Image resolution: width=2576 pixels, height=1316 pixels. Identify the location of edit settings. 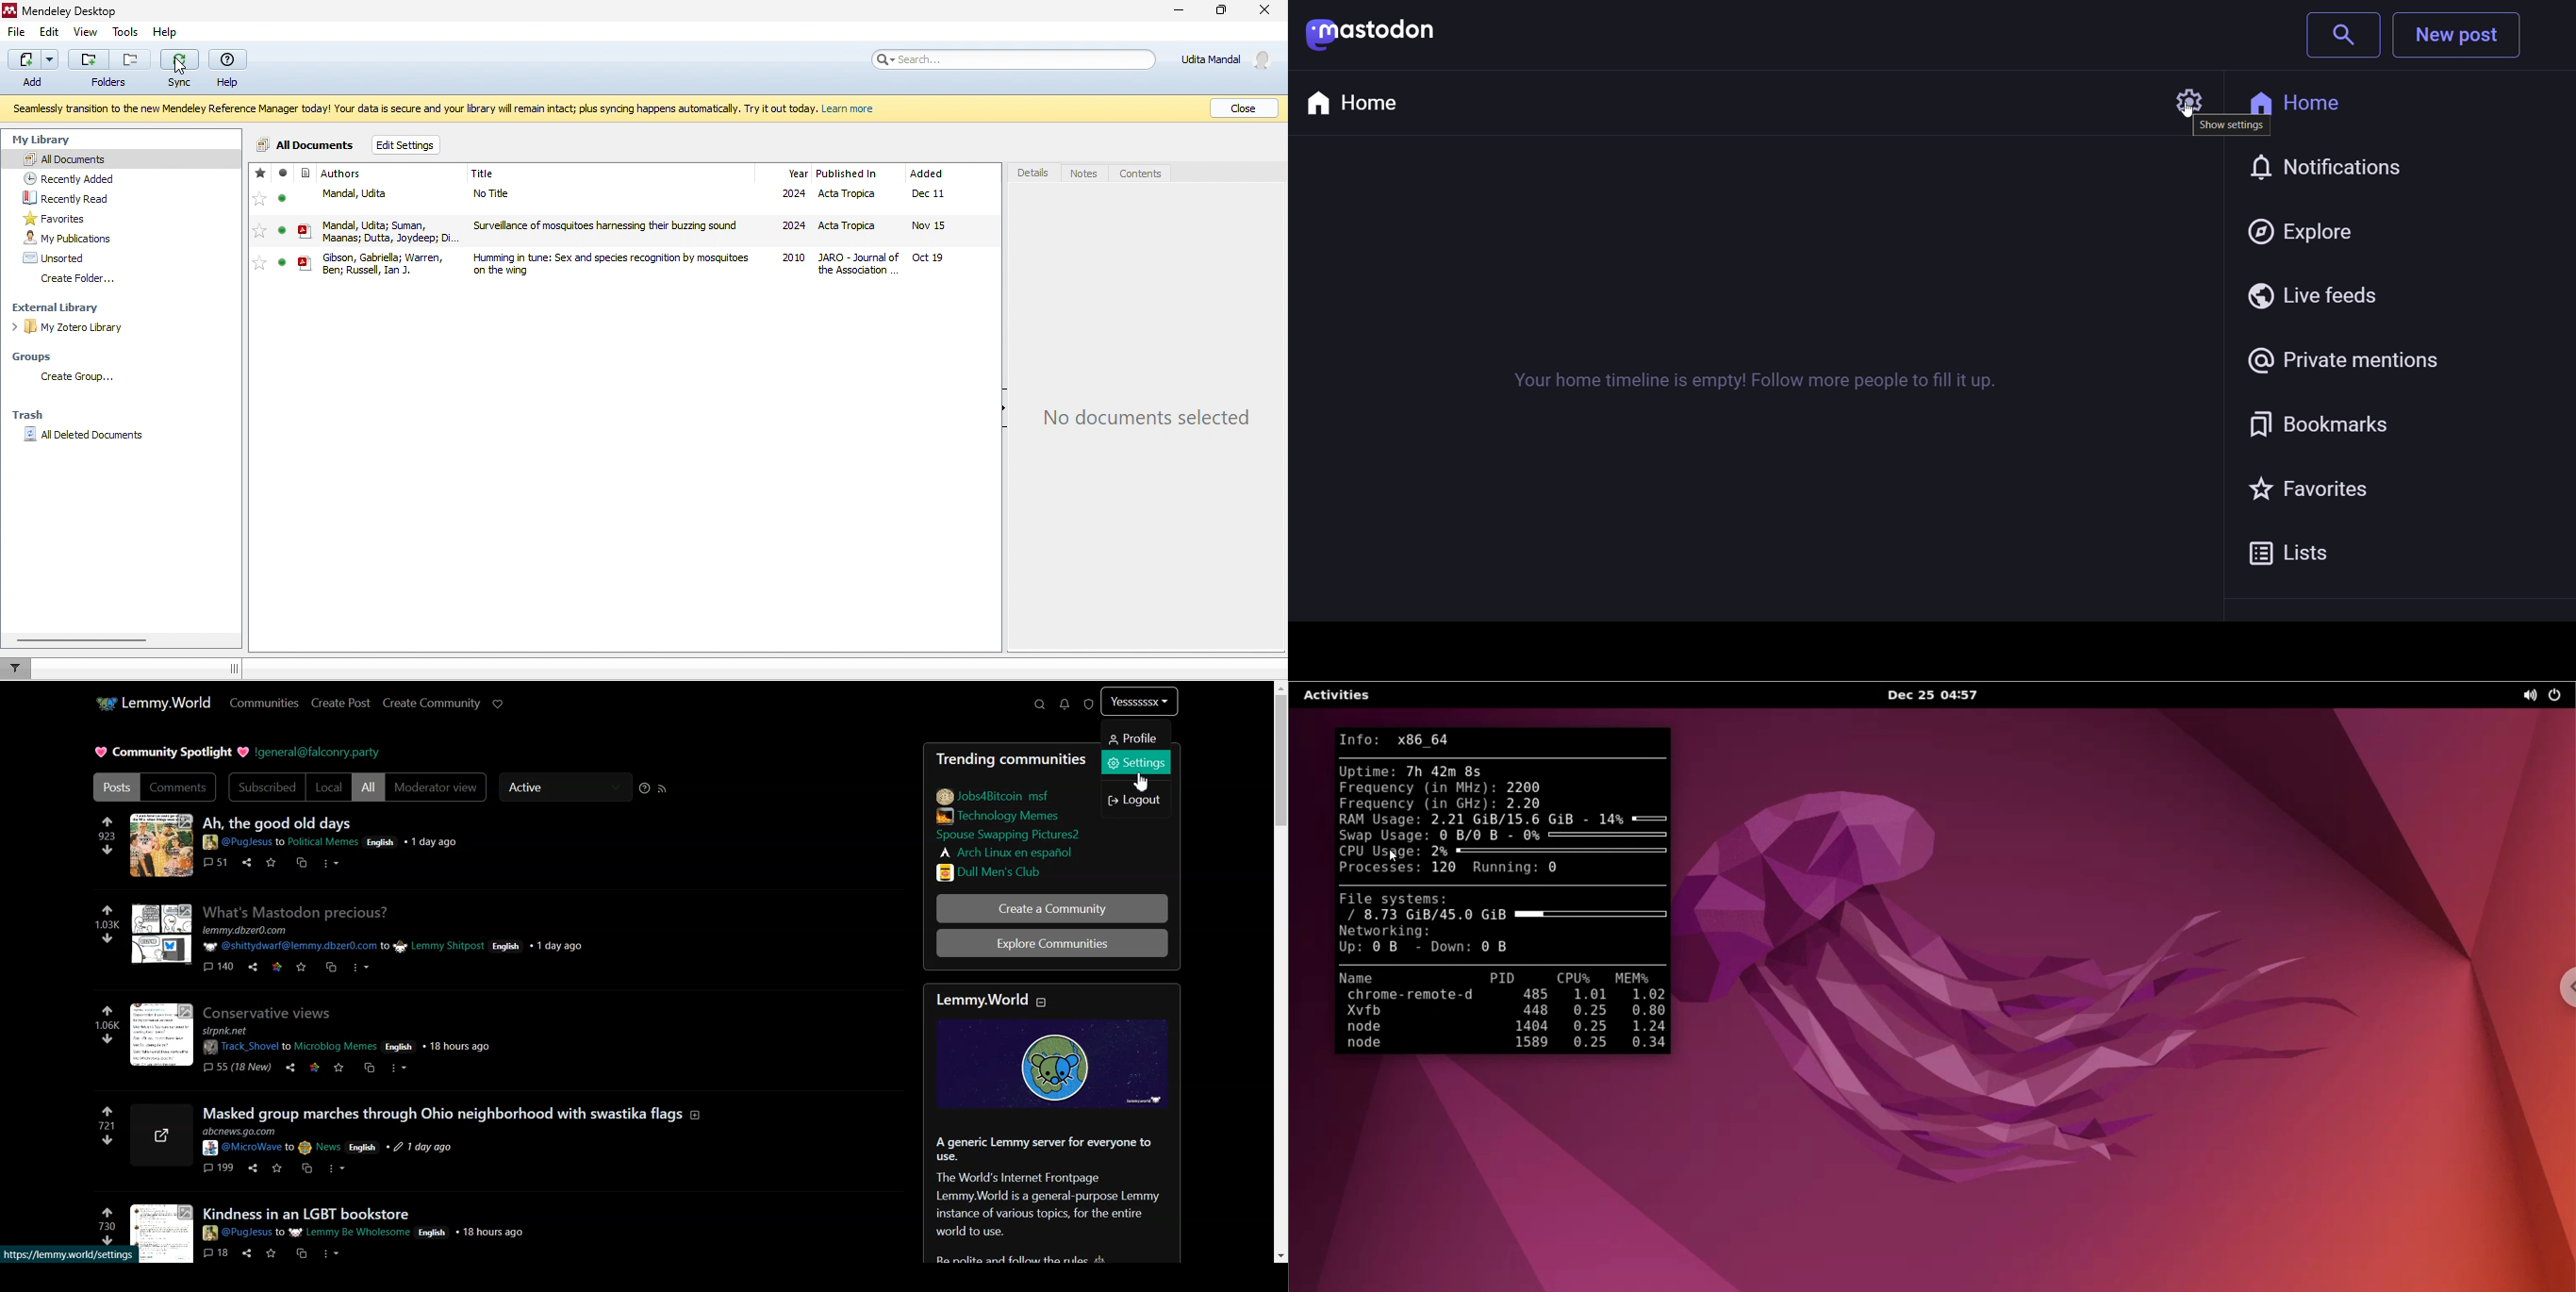
(407, 143).